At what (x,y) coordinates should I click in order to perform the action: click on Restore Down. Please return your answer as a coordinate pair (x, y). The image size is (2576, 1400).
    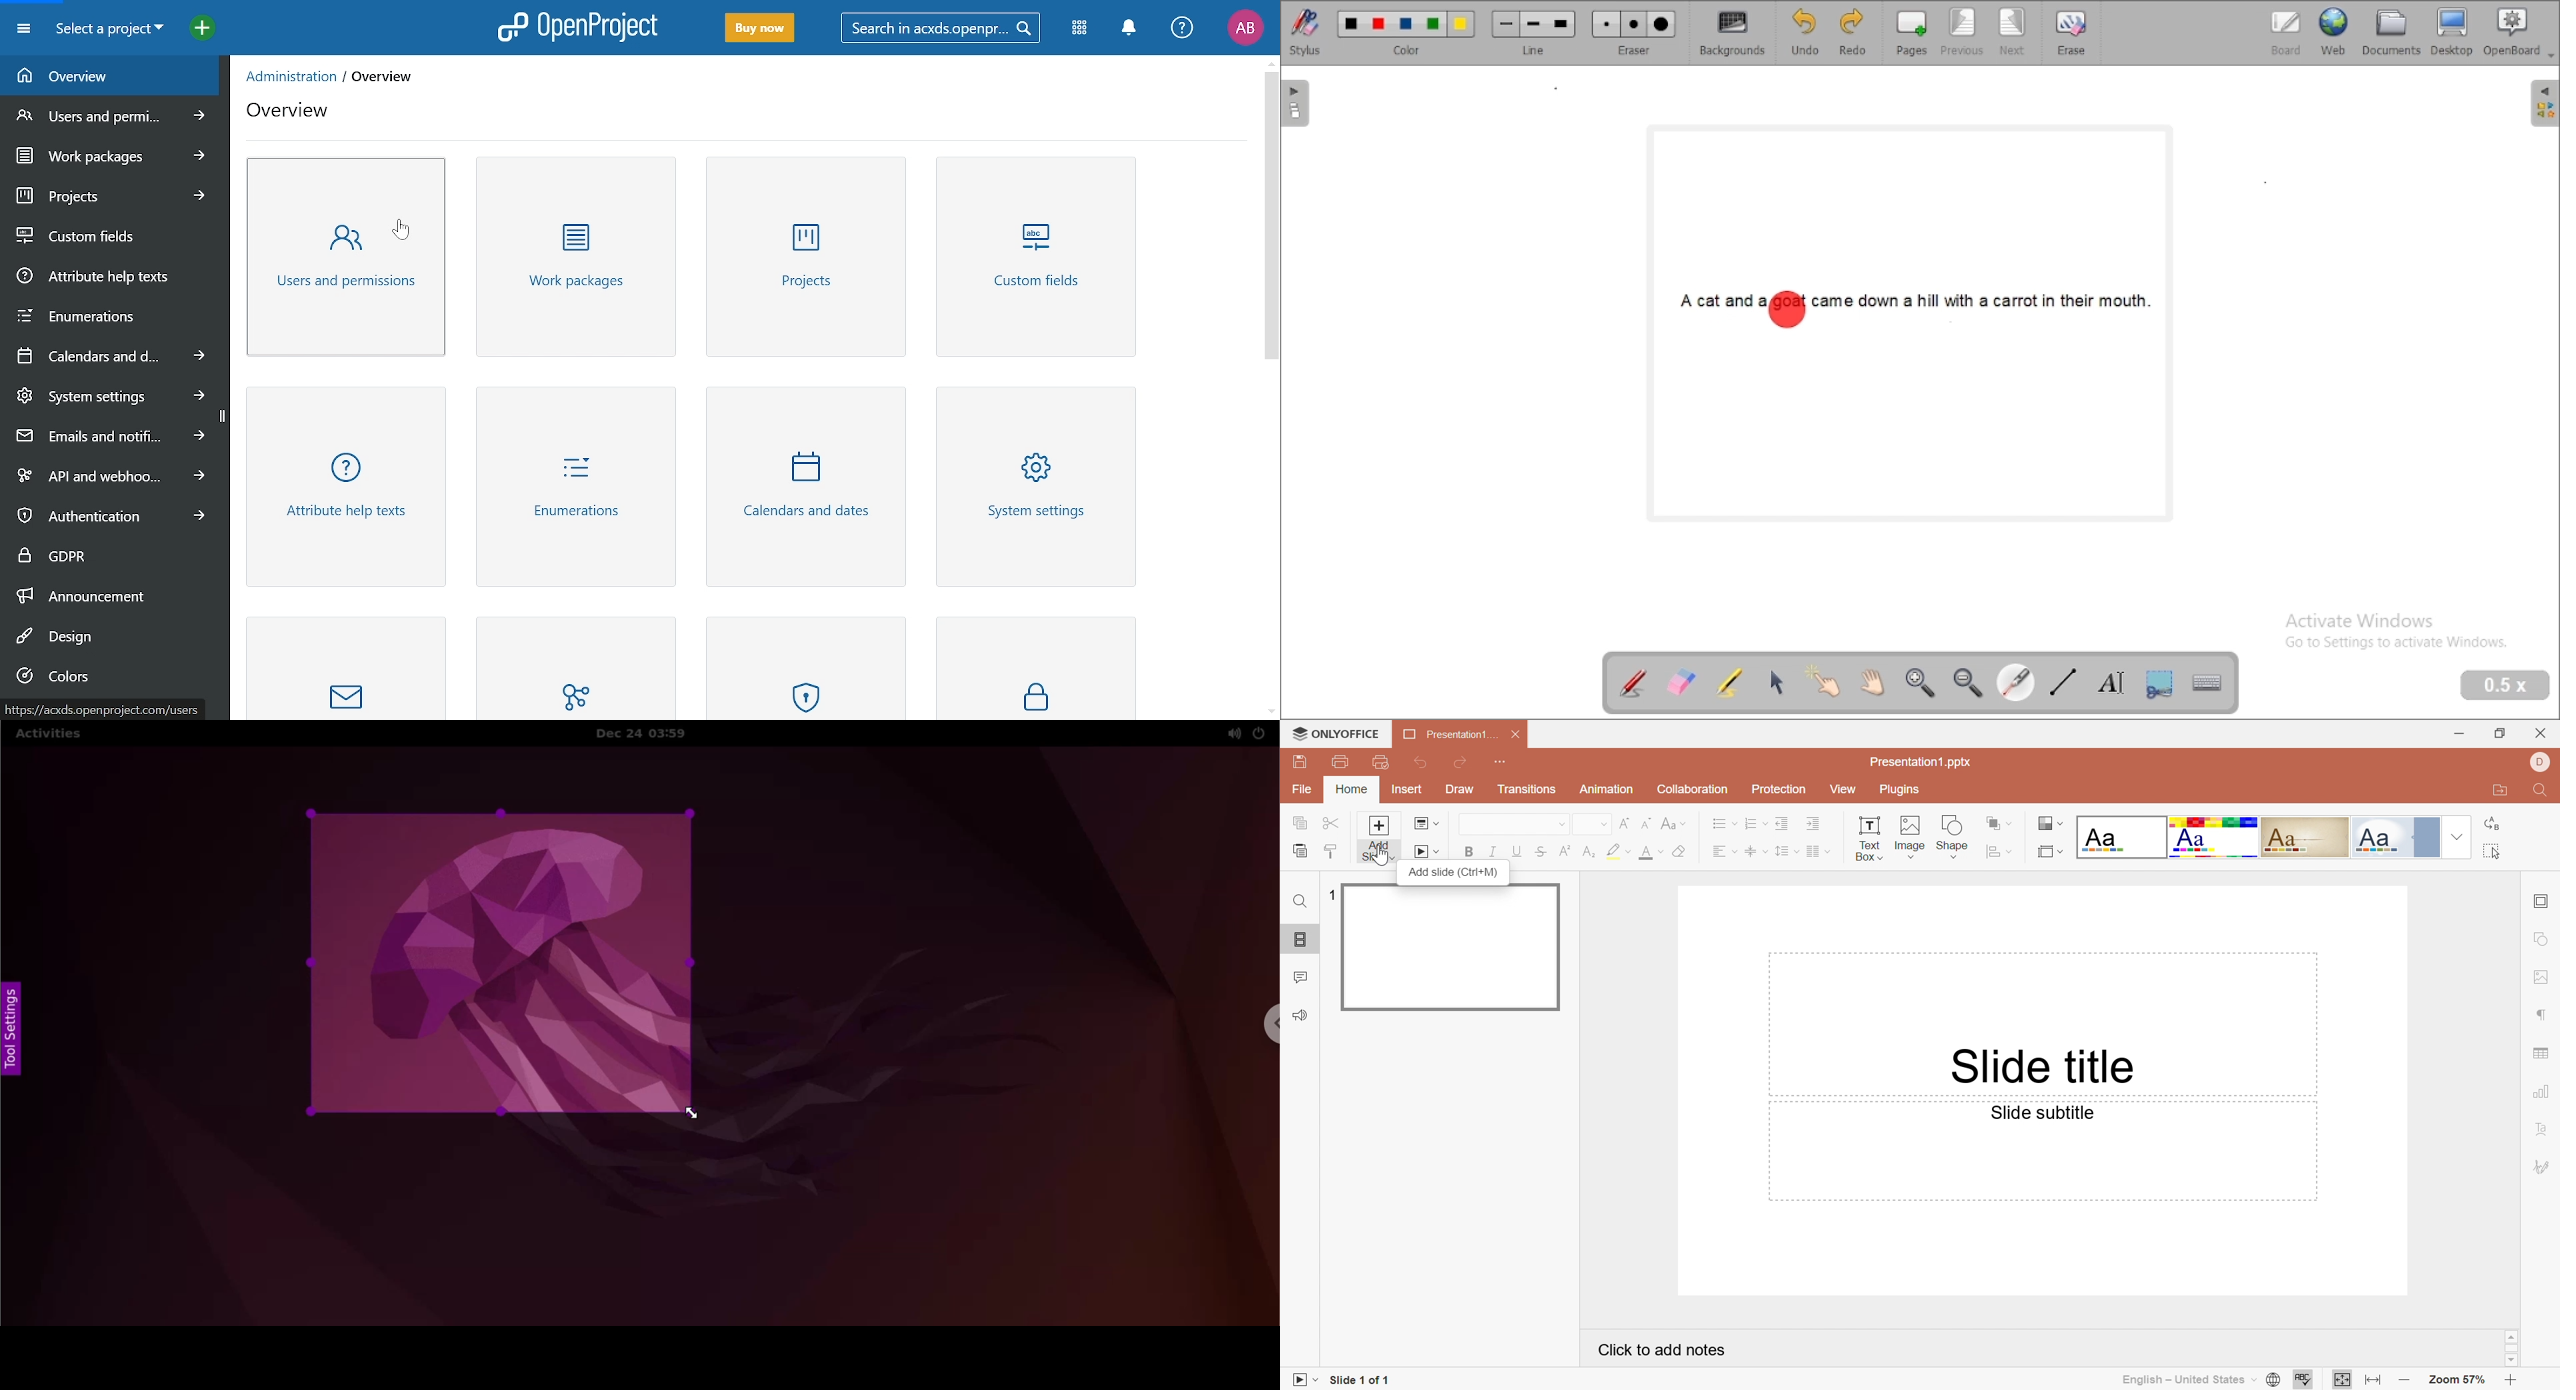
    Looking at the image, I should click on (2499, 735).